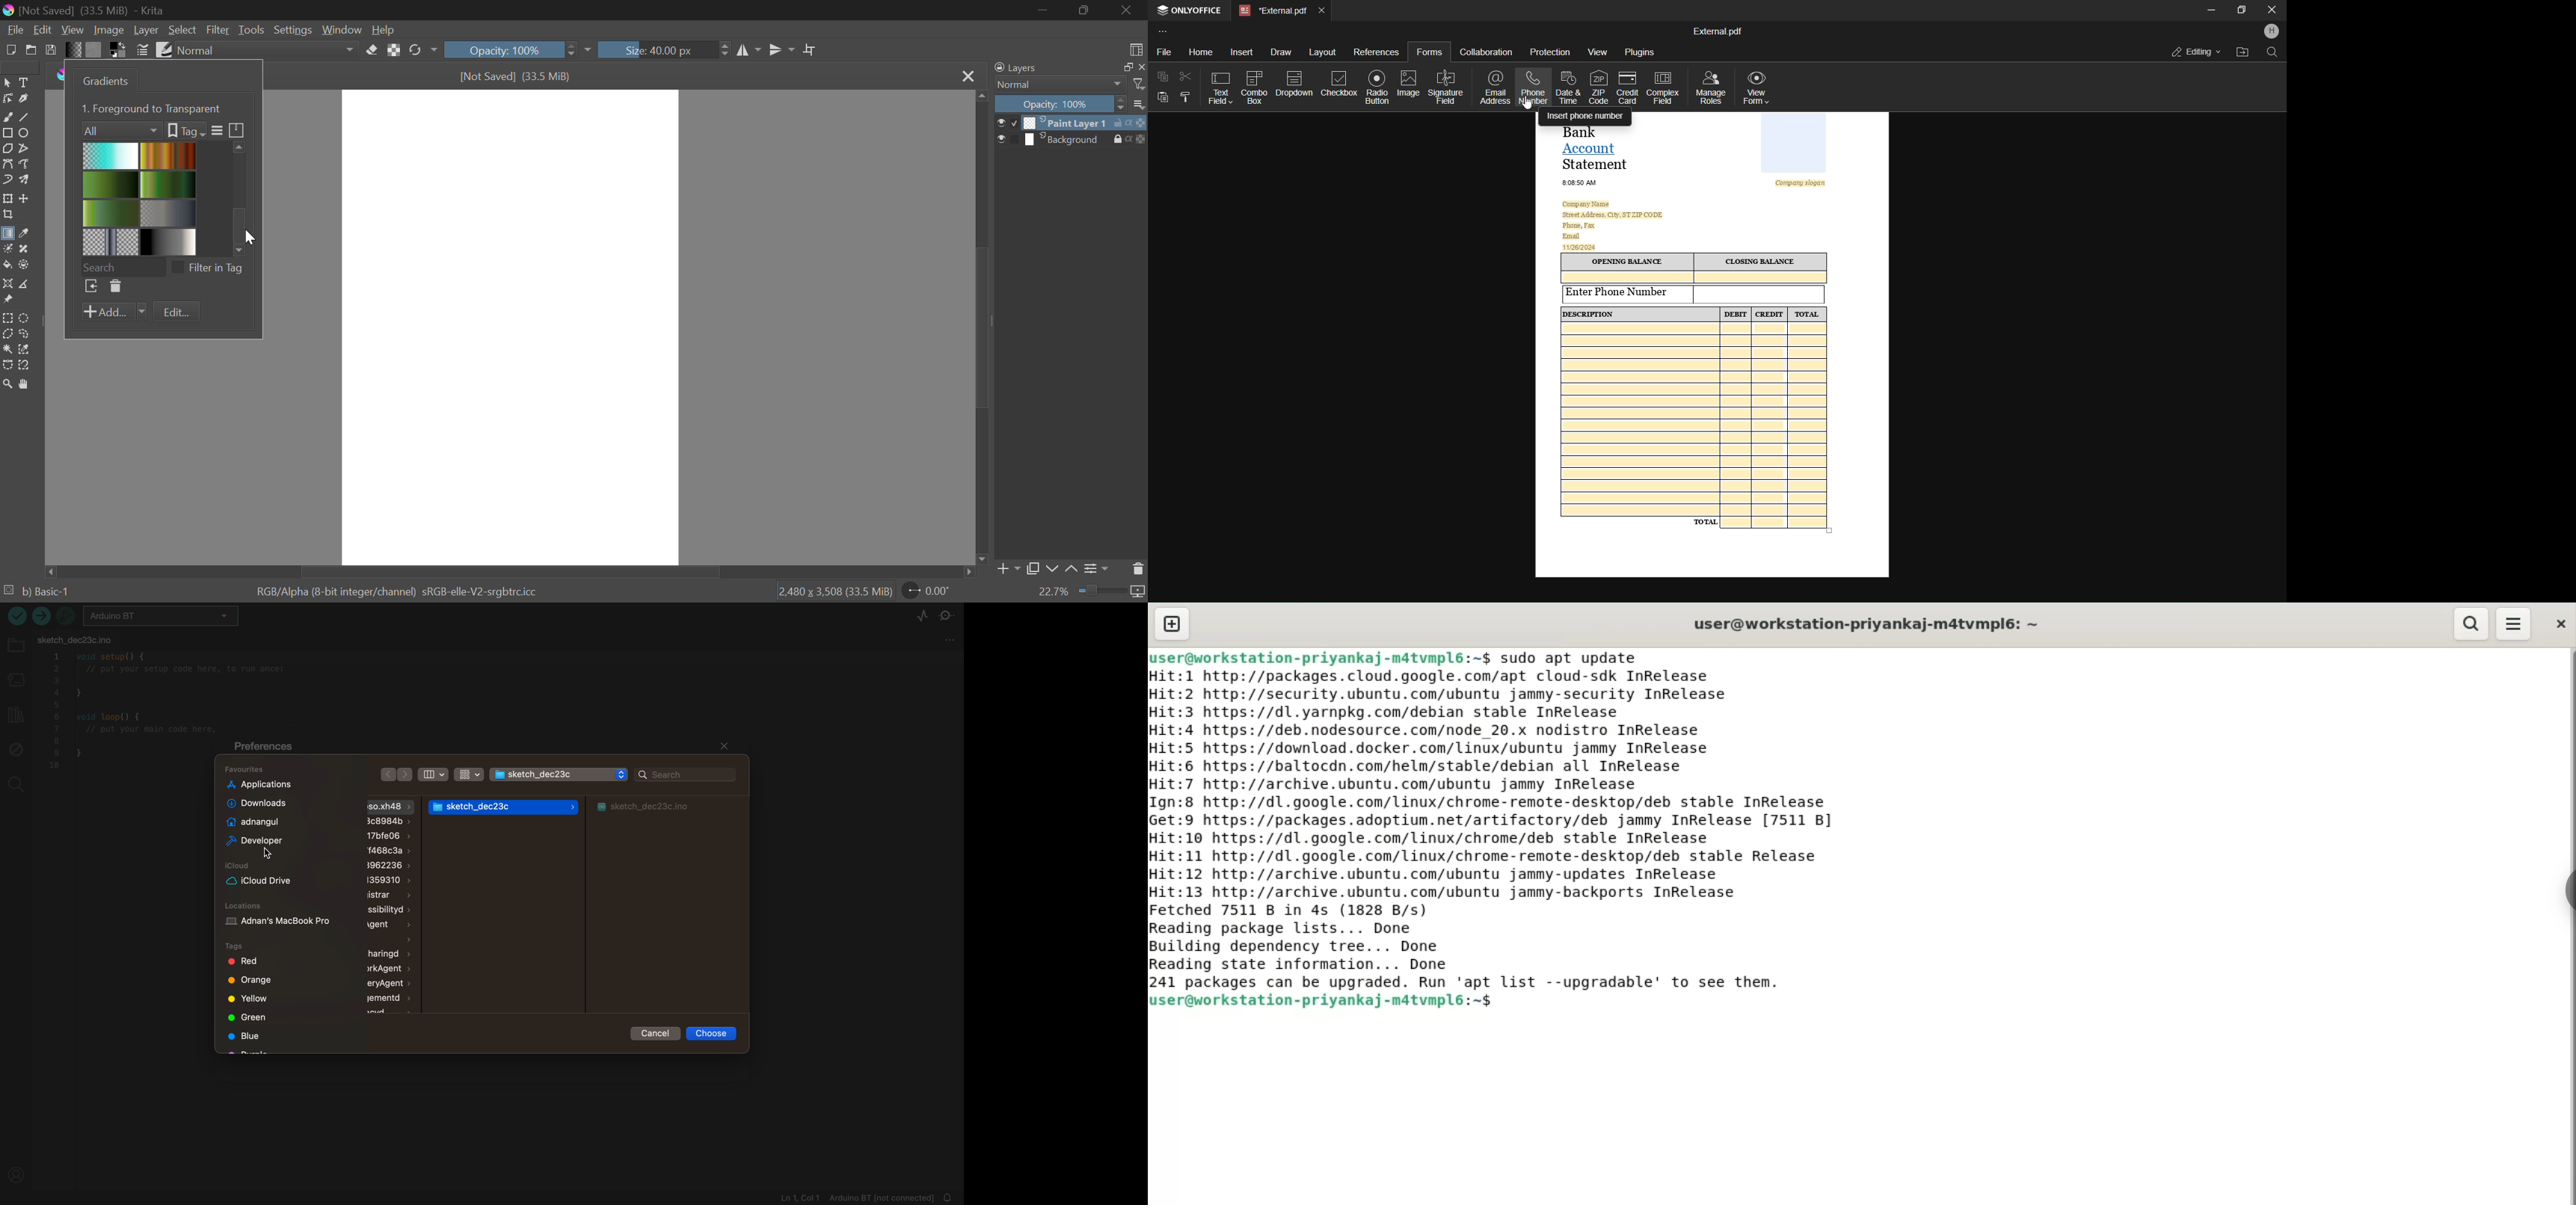 This screenshot has height=1232, width=2576. I want to click on Opacity: 100%, so click(516, 50).